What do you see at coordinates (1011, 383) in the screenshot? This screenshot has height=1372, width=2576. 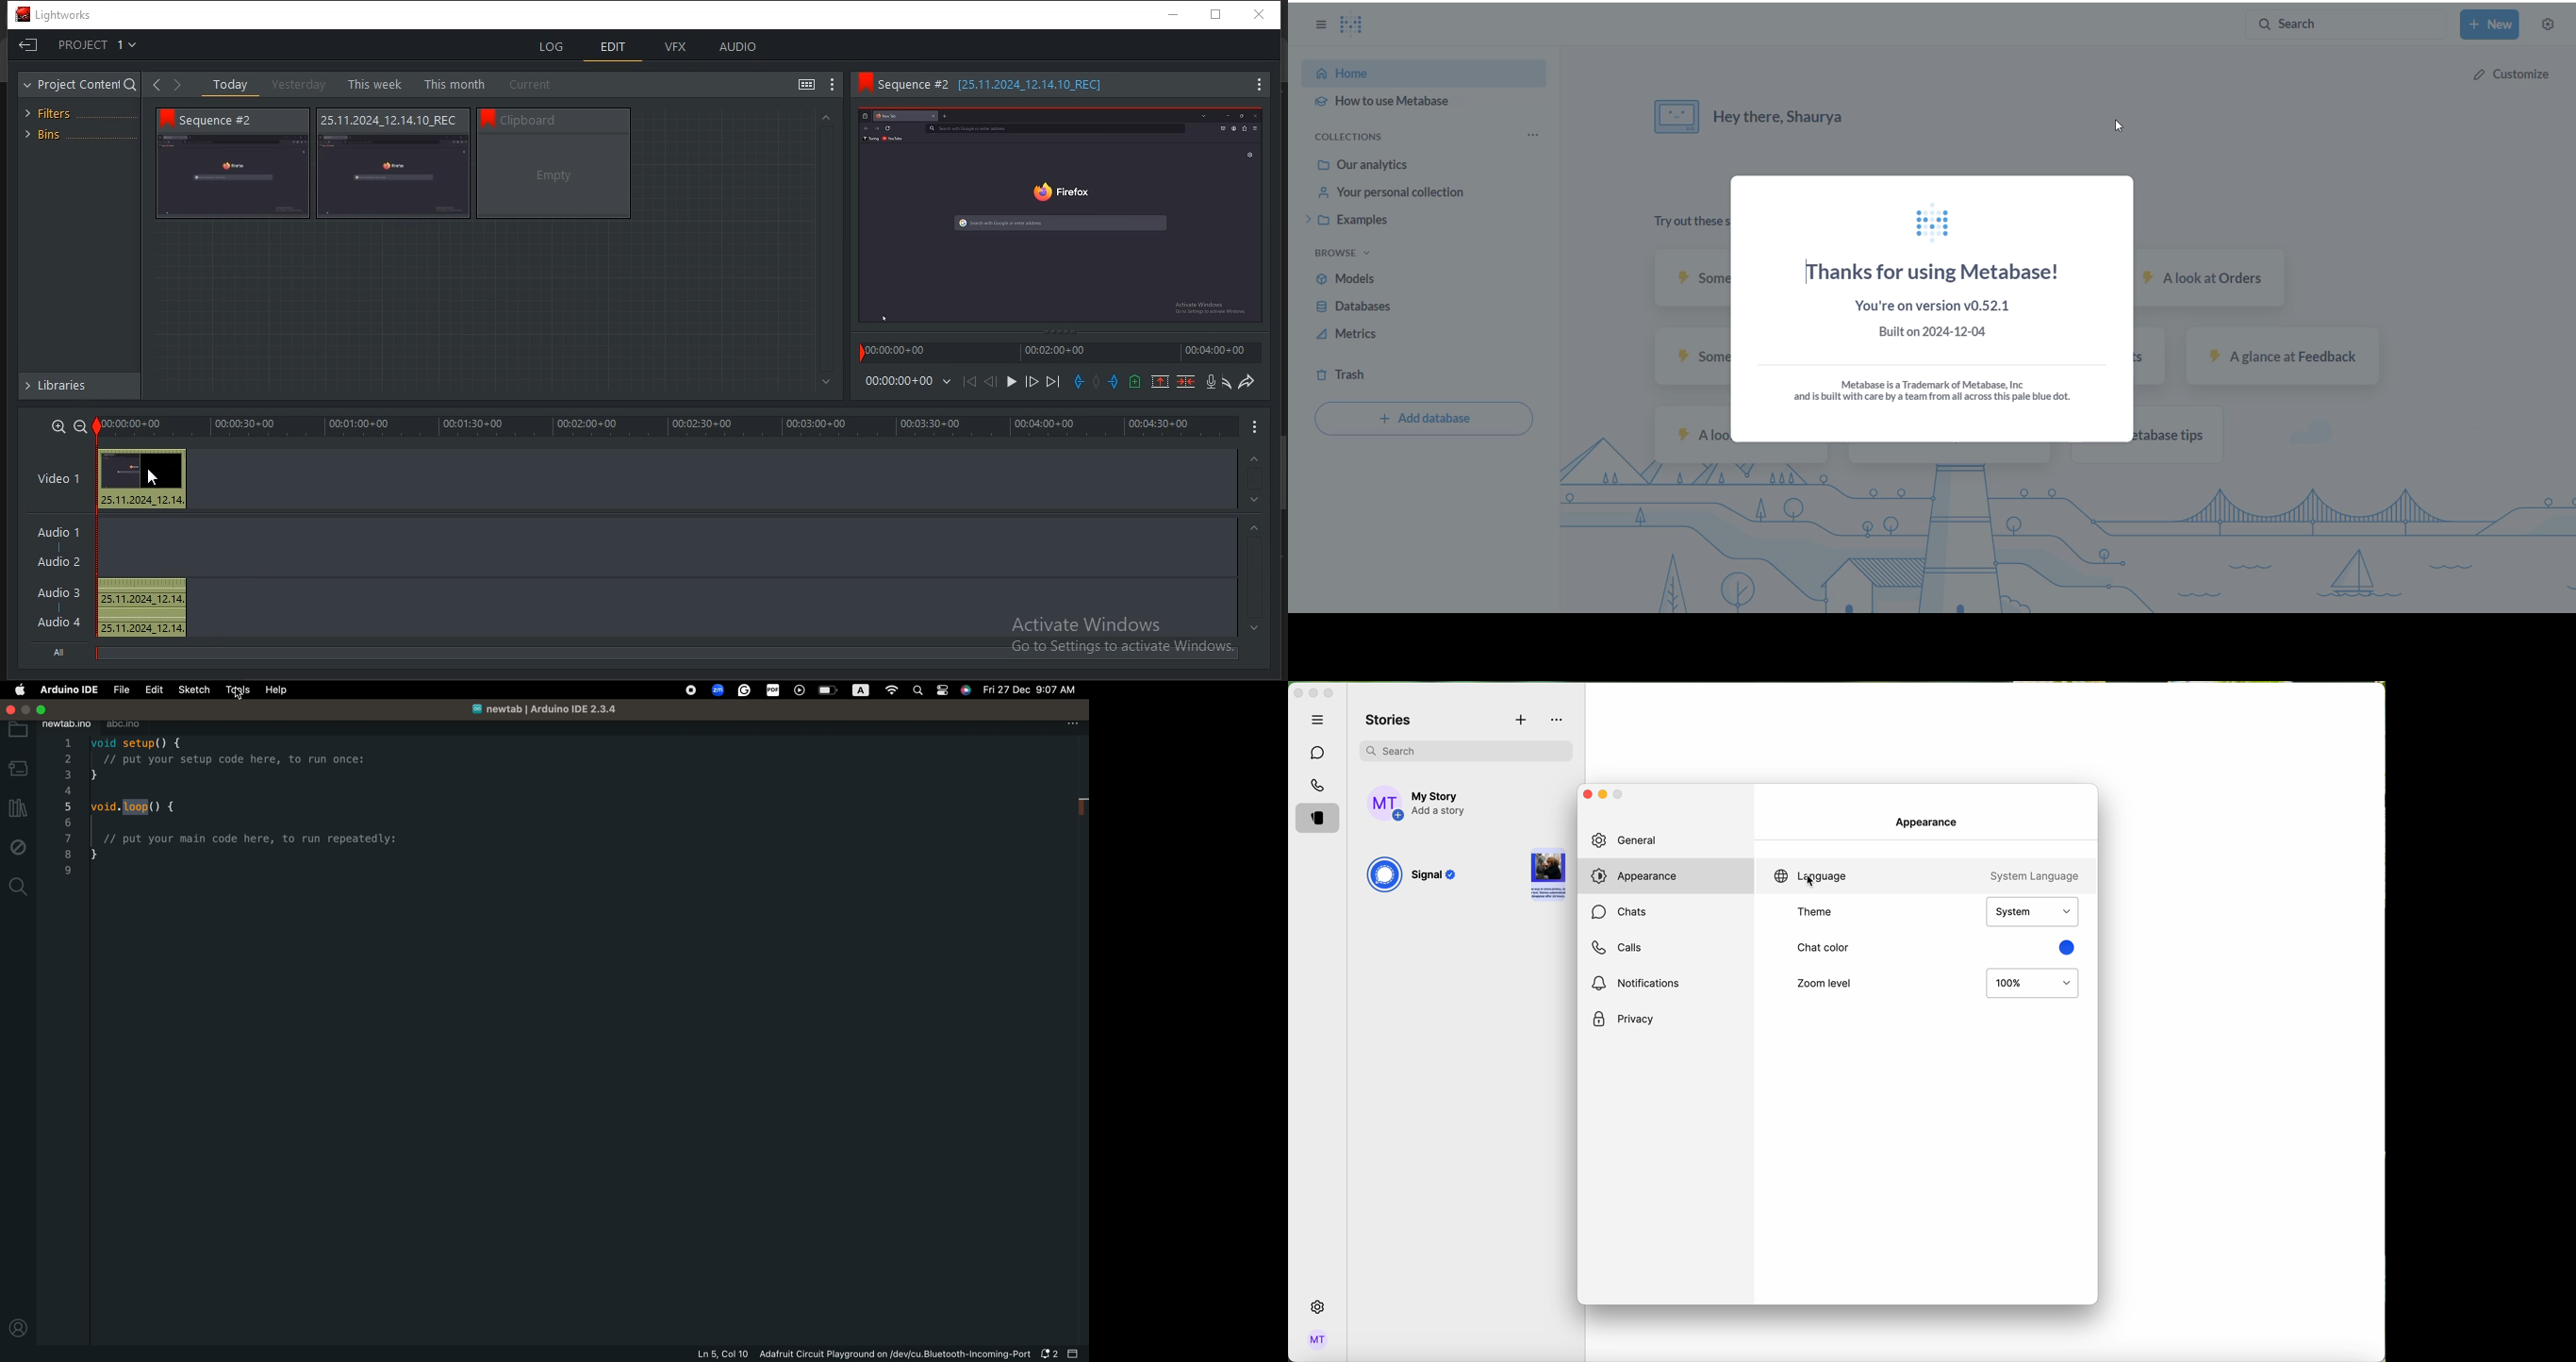 I see `Play` at bounding box center [1011, 383].